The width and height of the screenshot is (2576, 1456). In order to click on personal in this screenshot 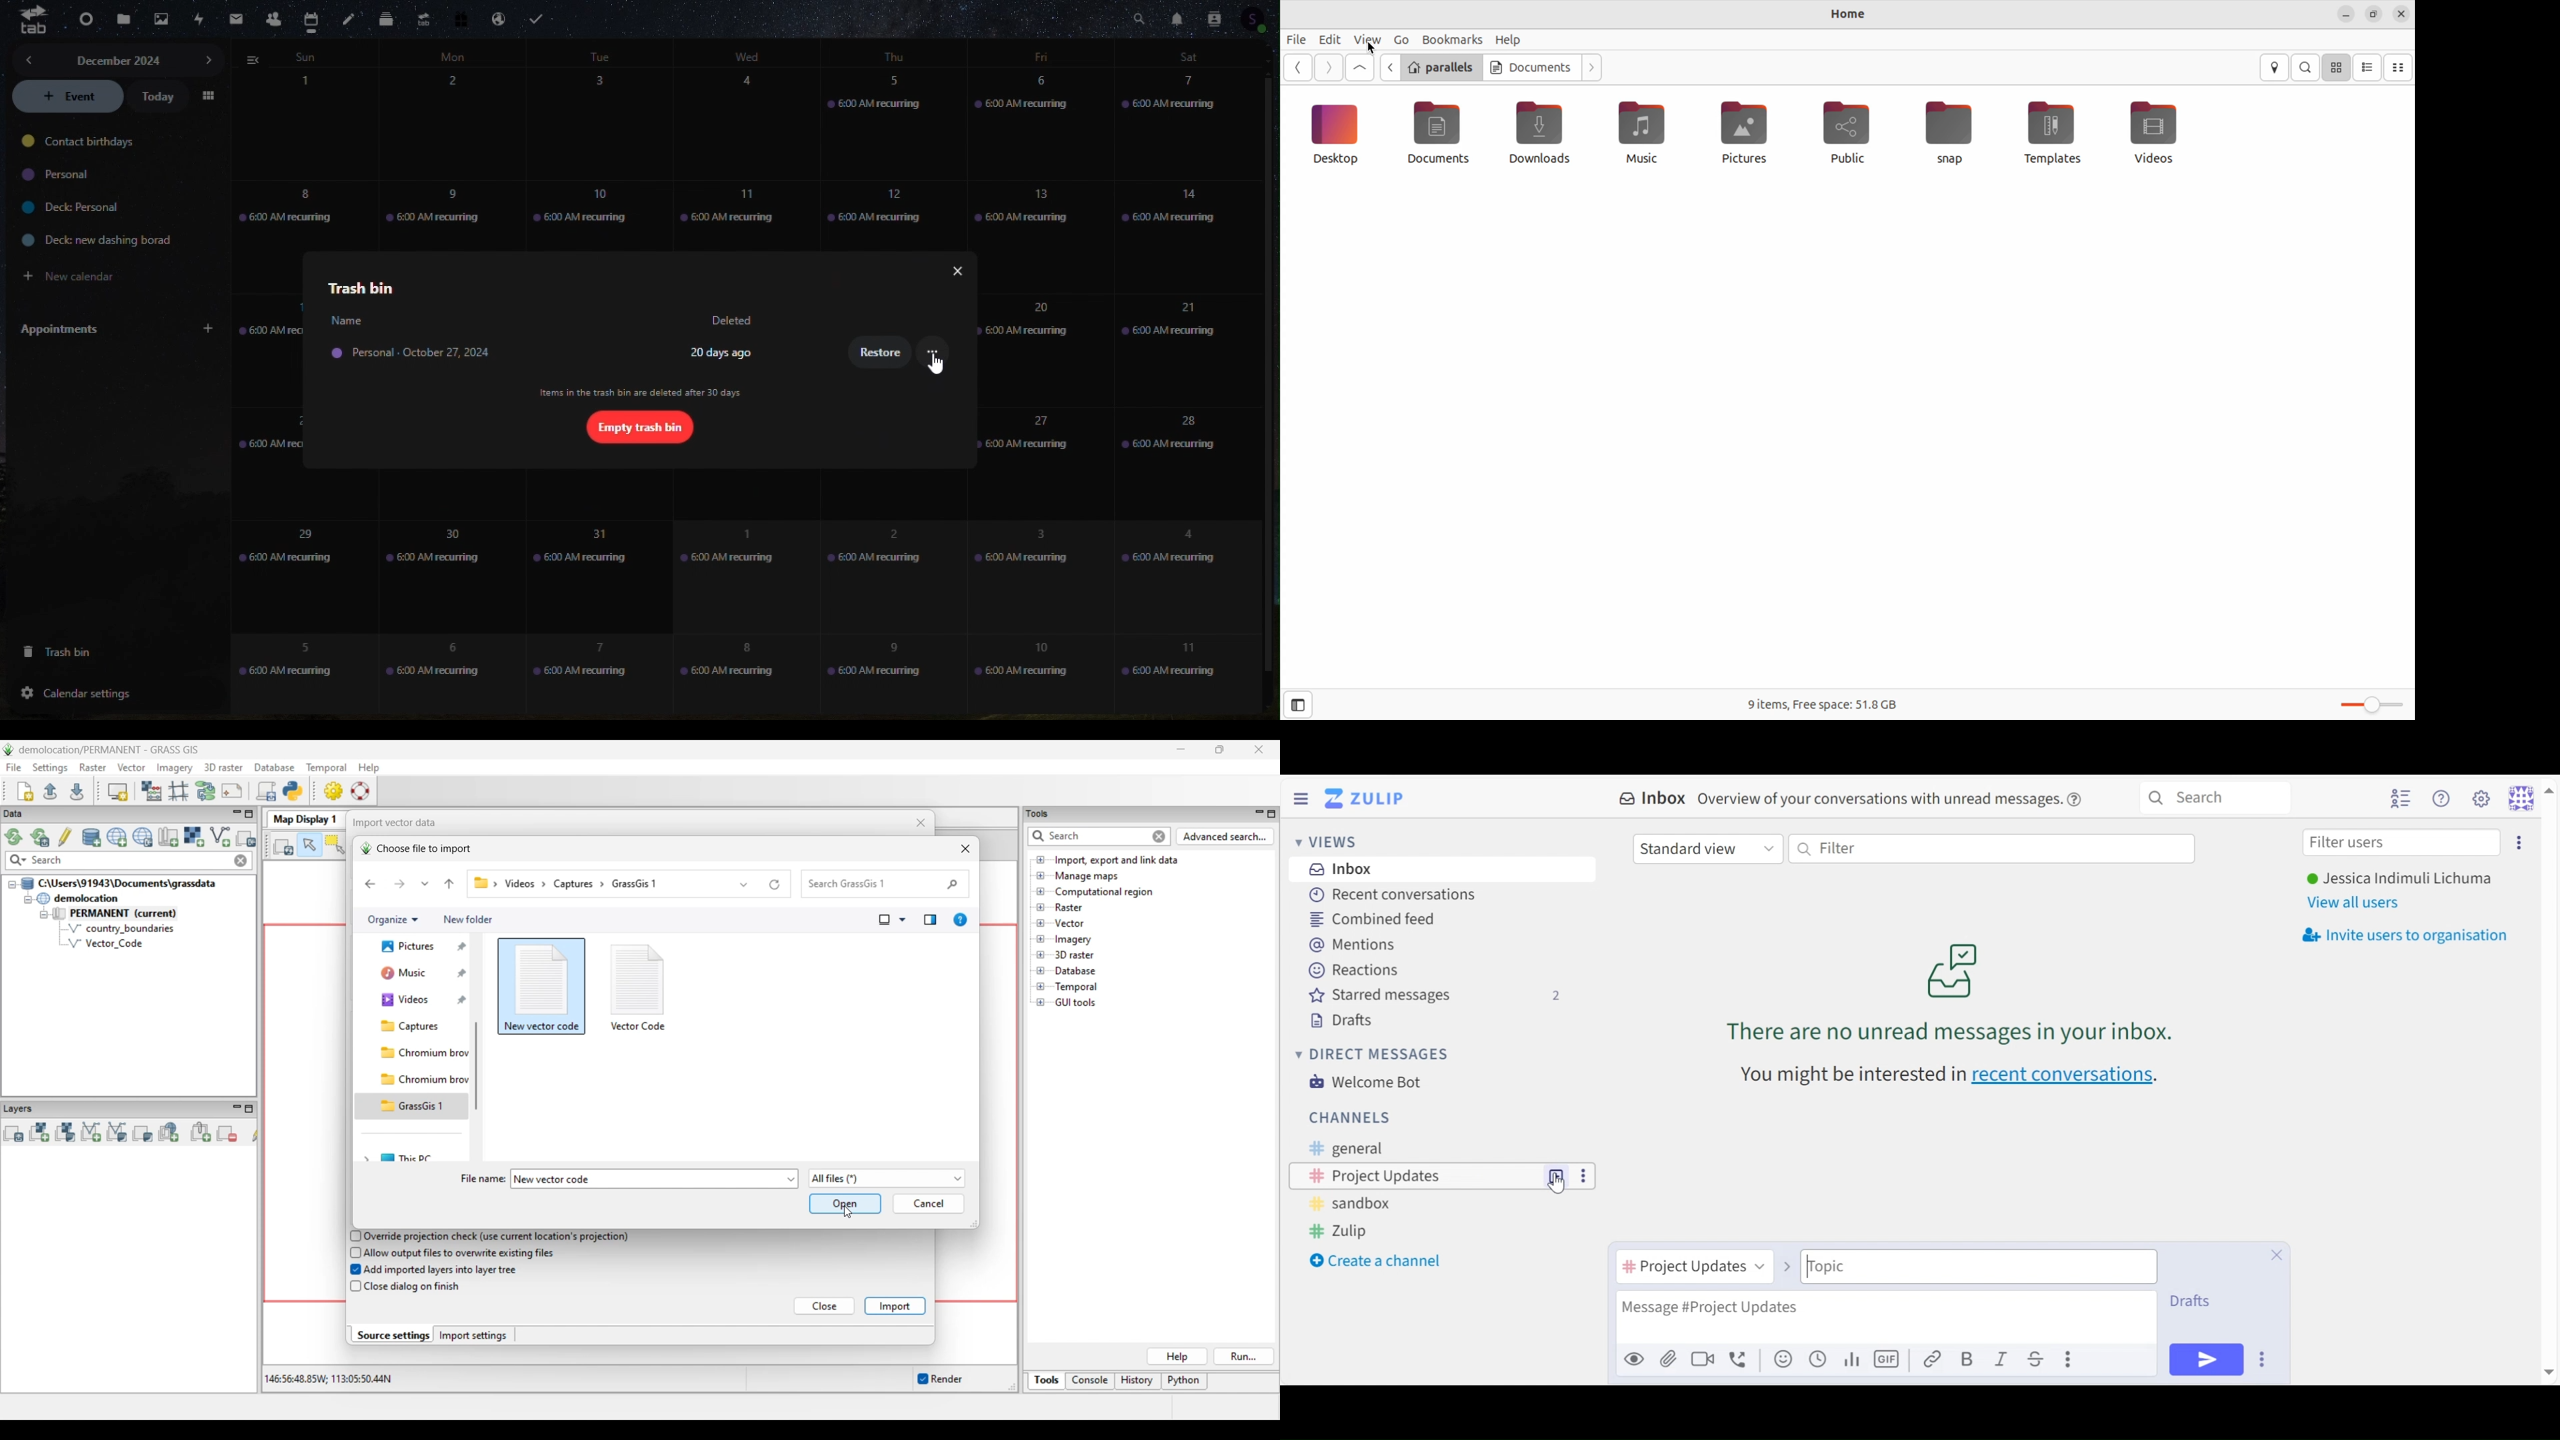, I will do `click(61, 175)`.